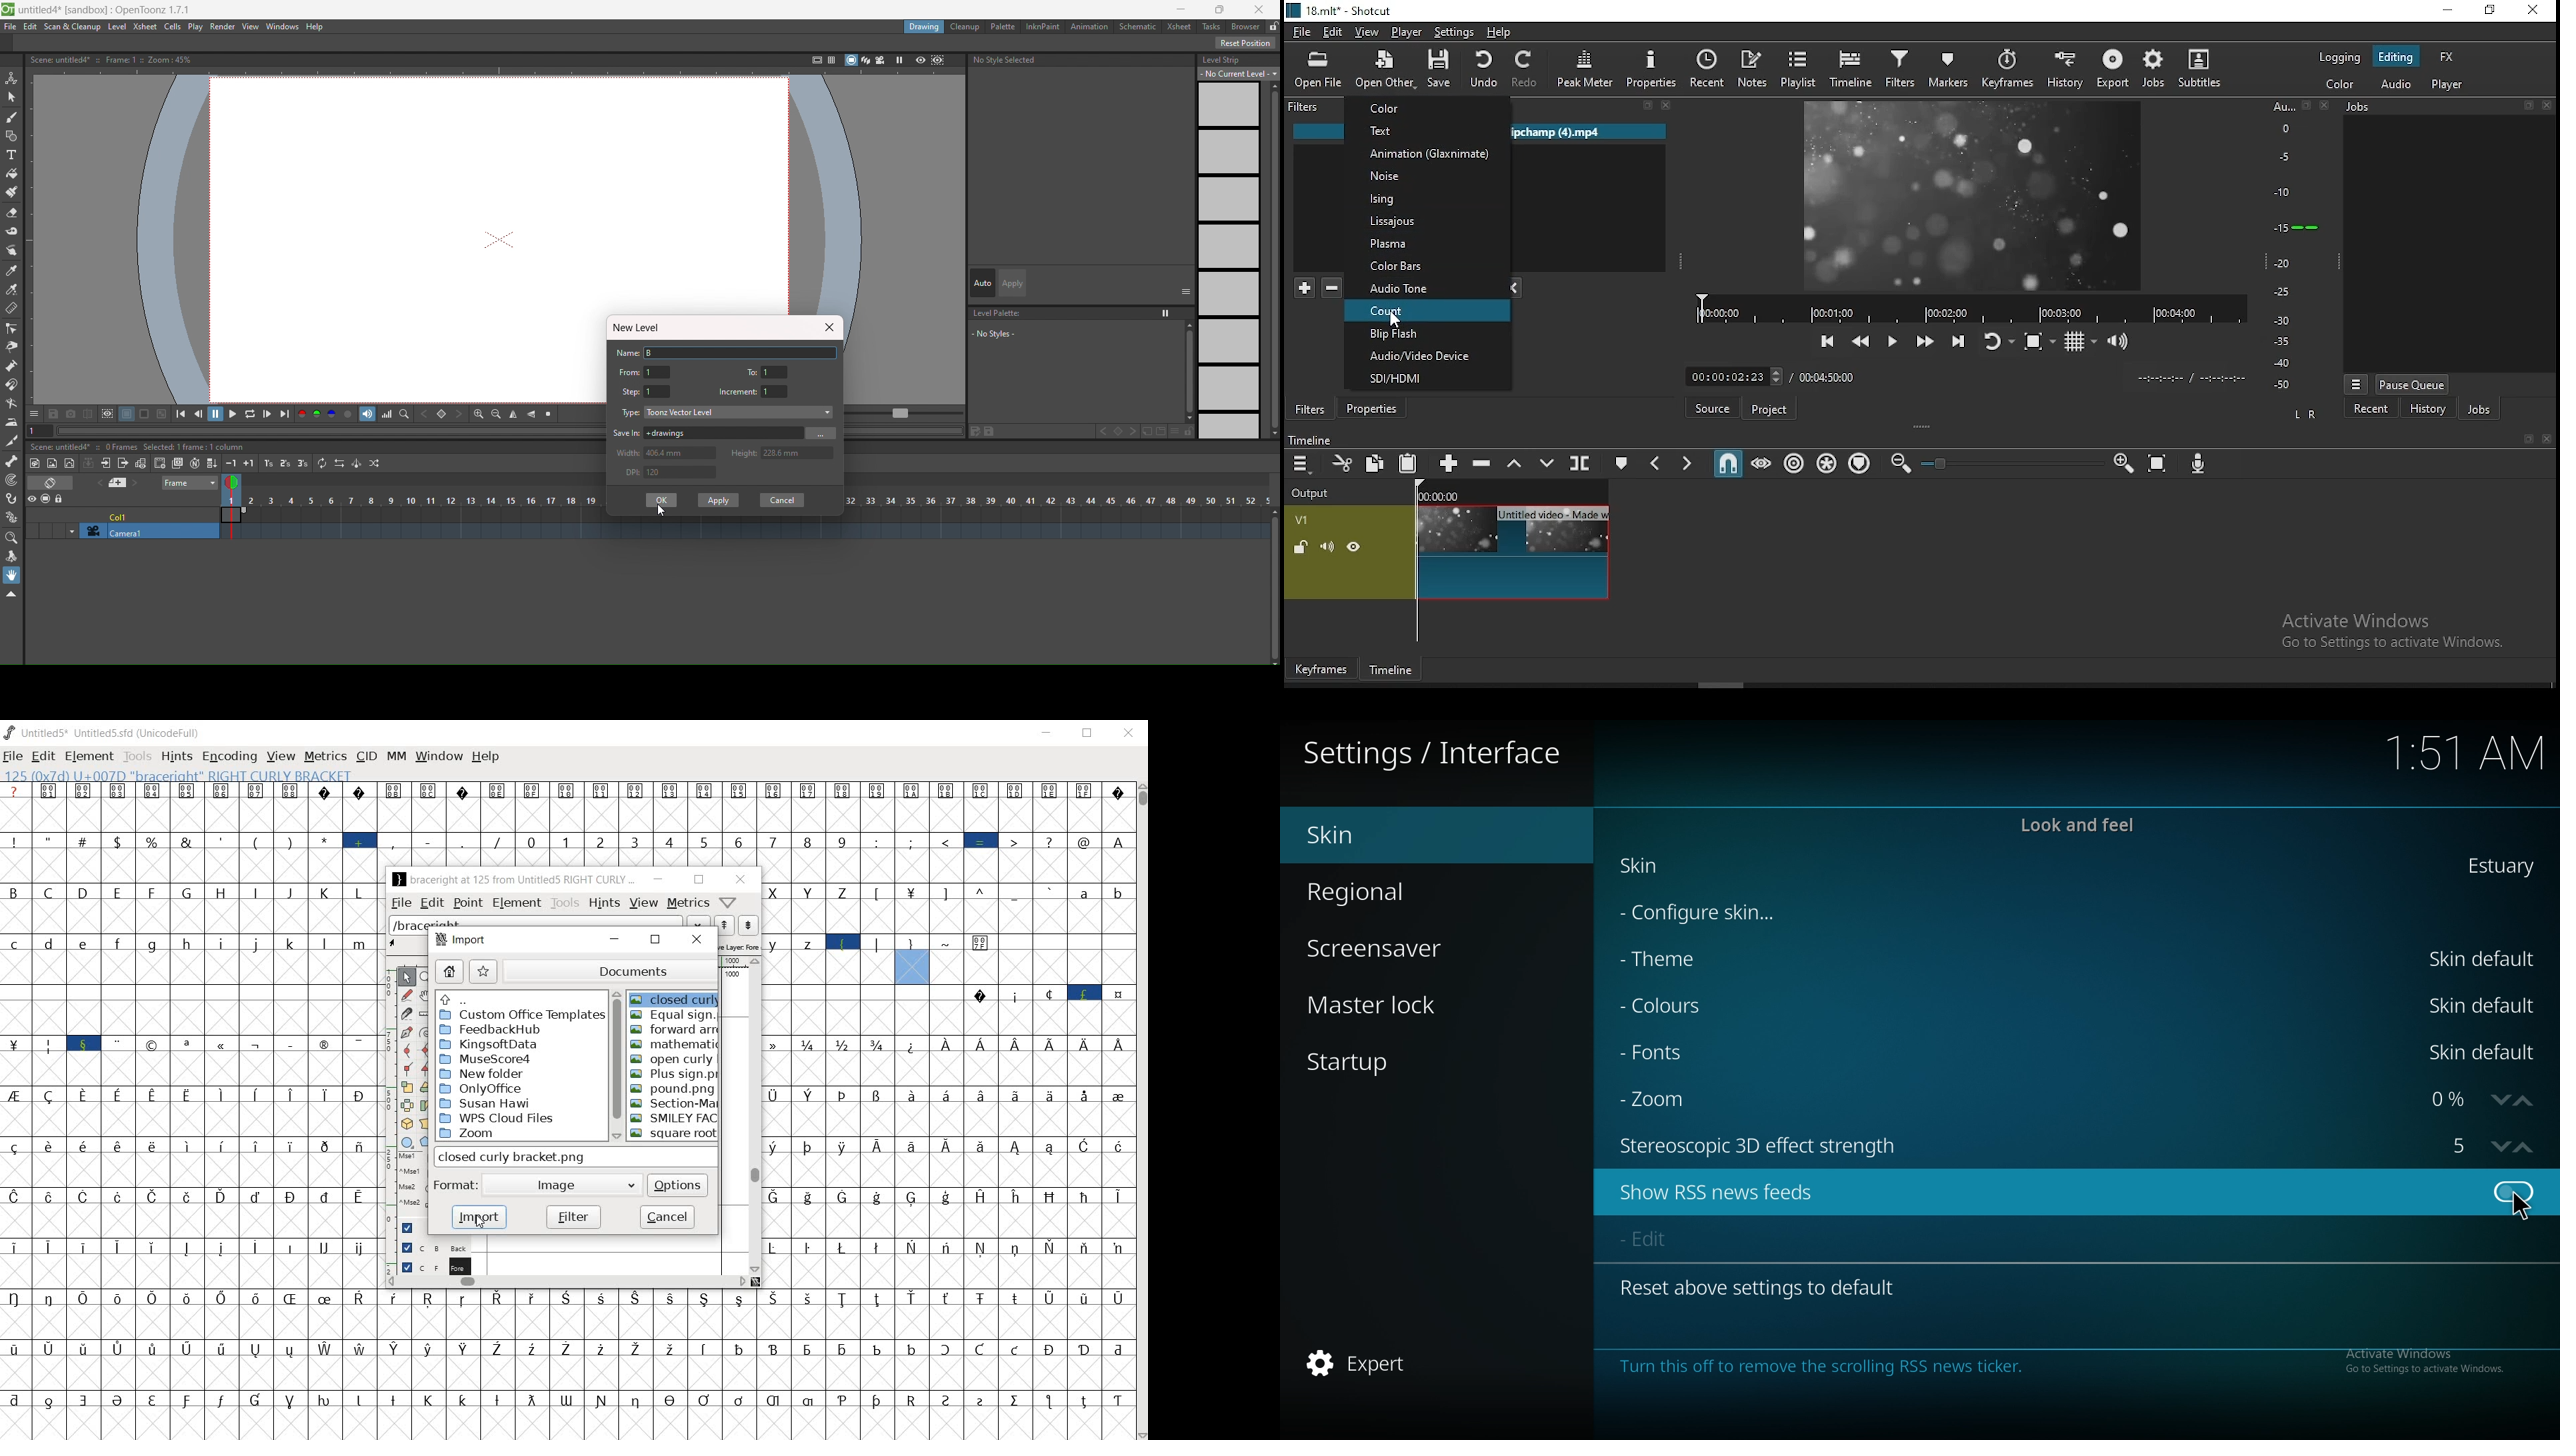 This screenshot has width=2576, height=1456. I want to click on repeat, so click(322, 463).